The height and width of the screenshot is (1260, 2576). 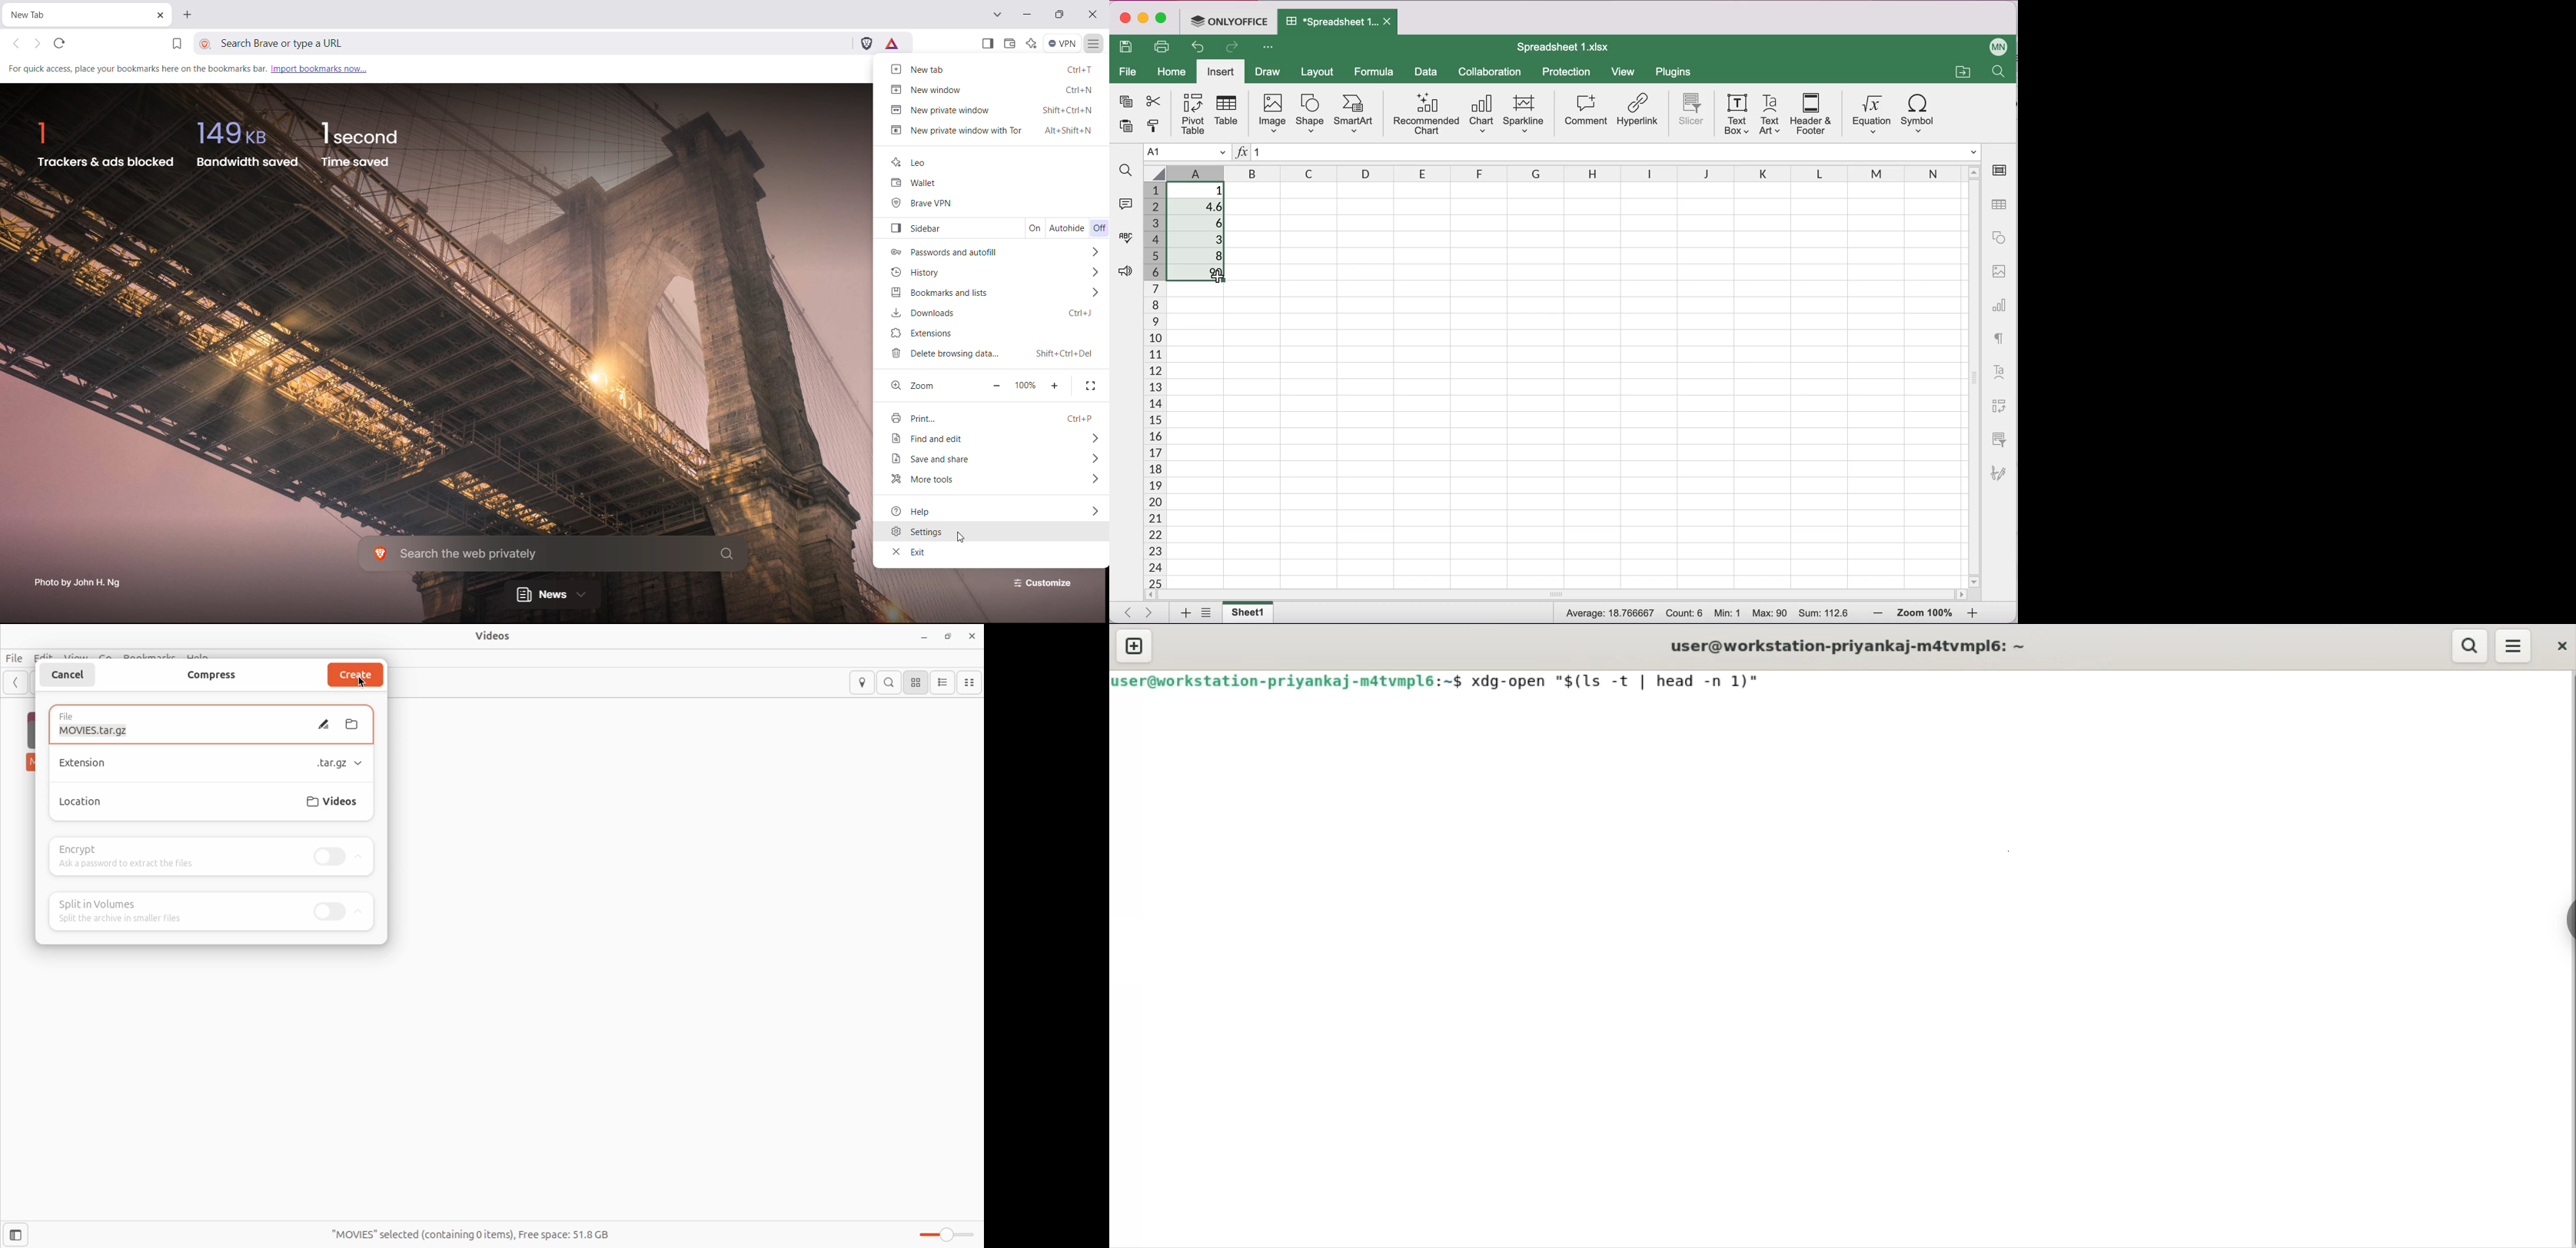 I want to click on image, so click(x=2000, y=271).